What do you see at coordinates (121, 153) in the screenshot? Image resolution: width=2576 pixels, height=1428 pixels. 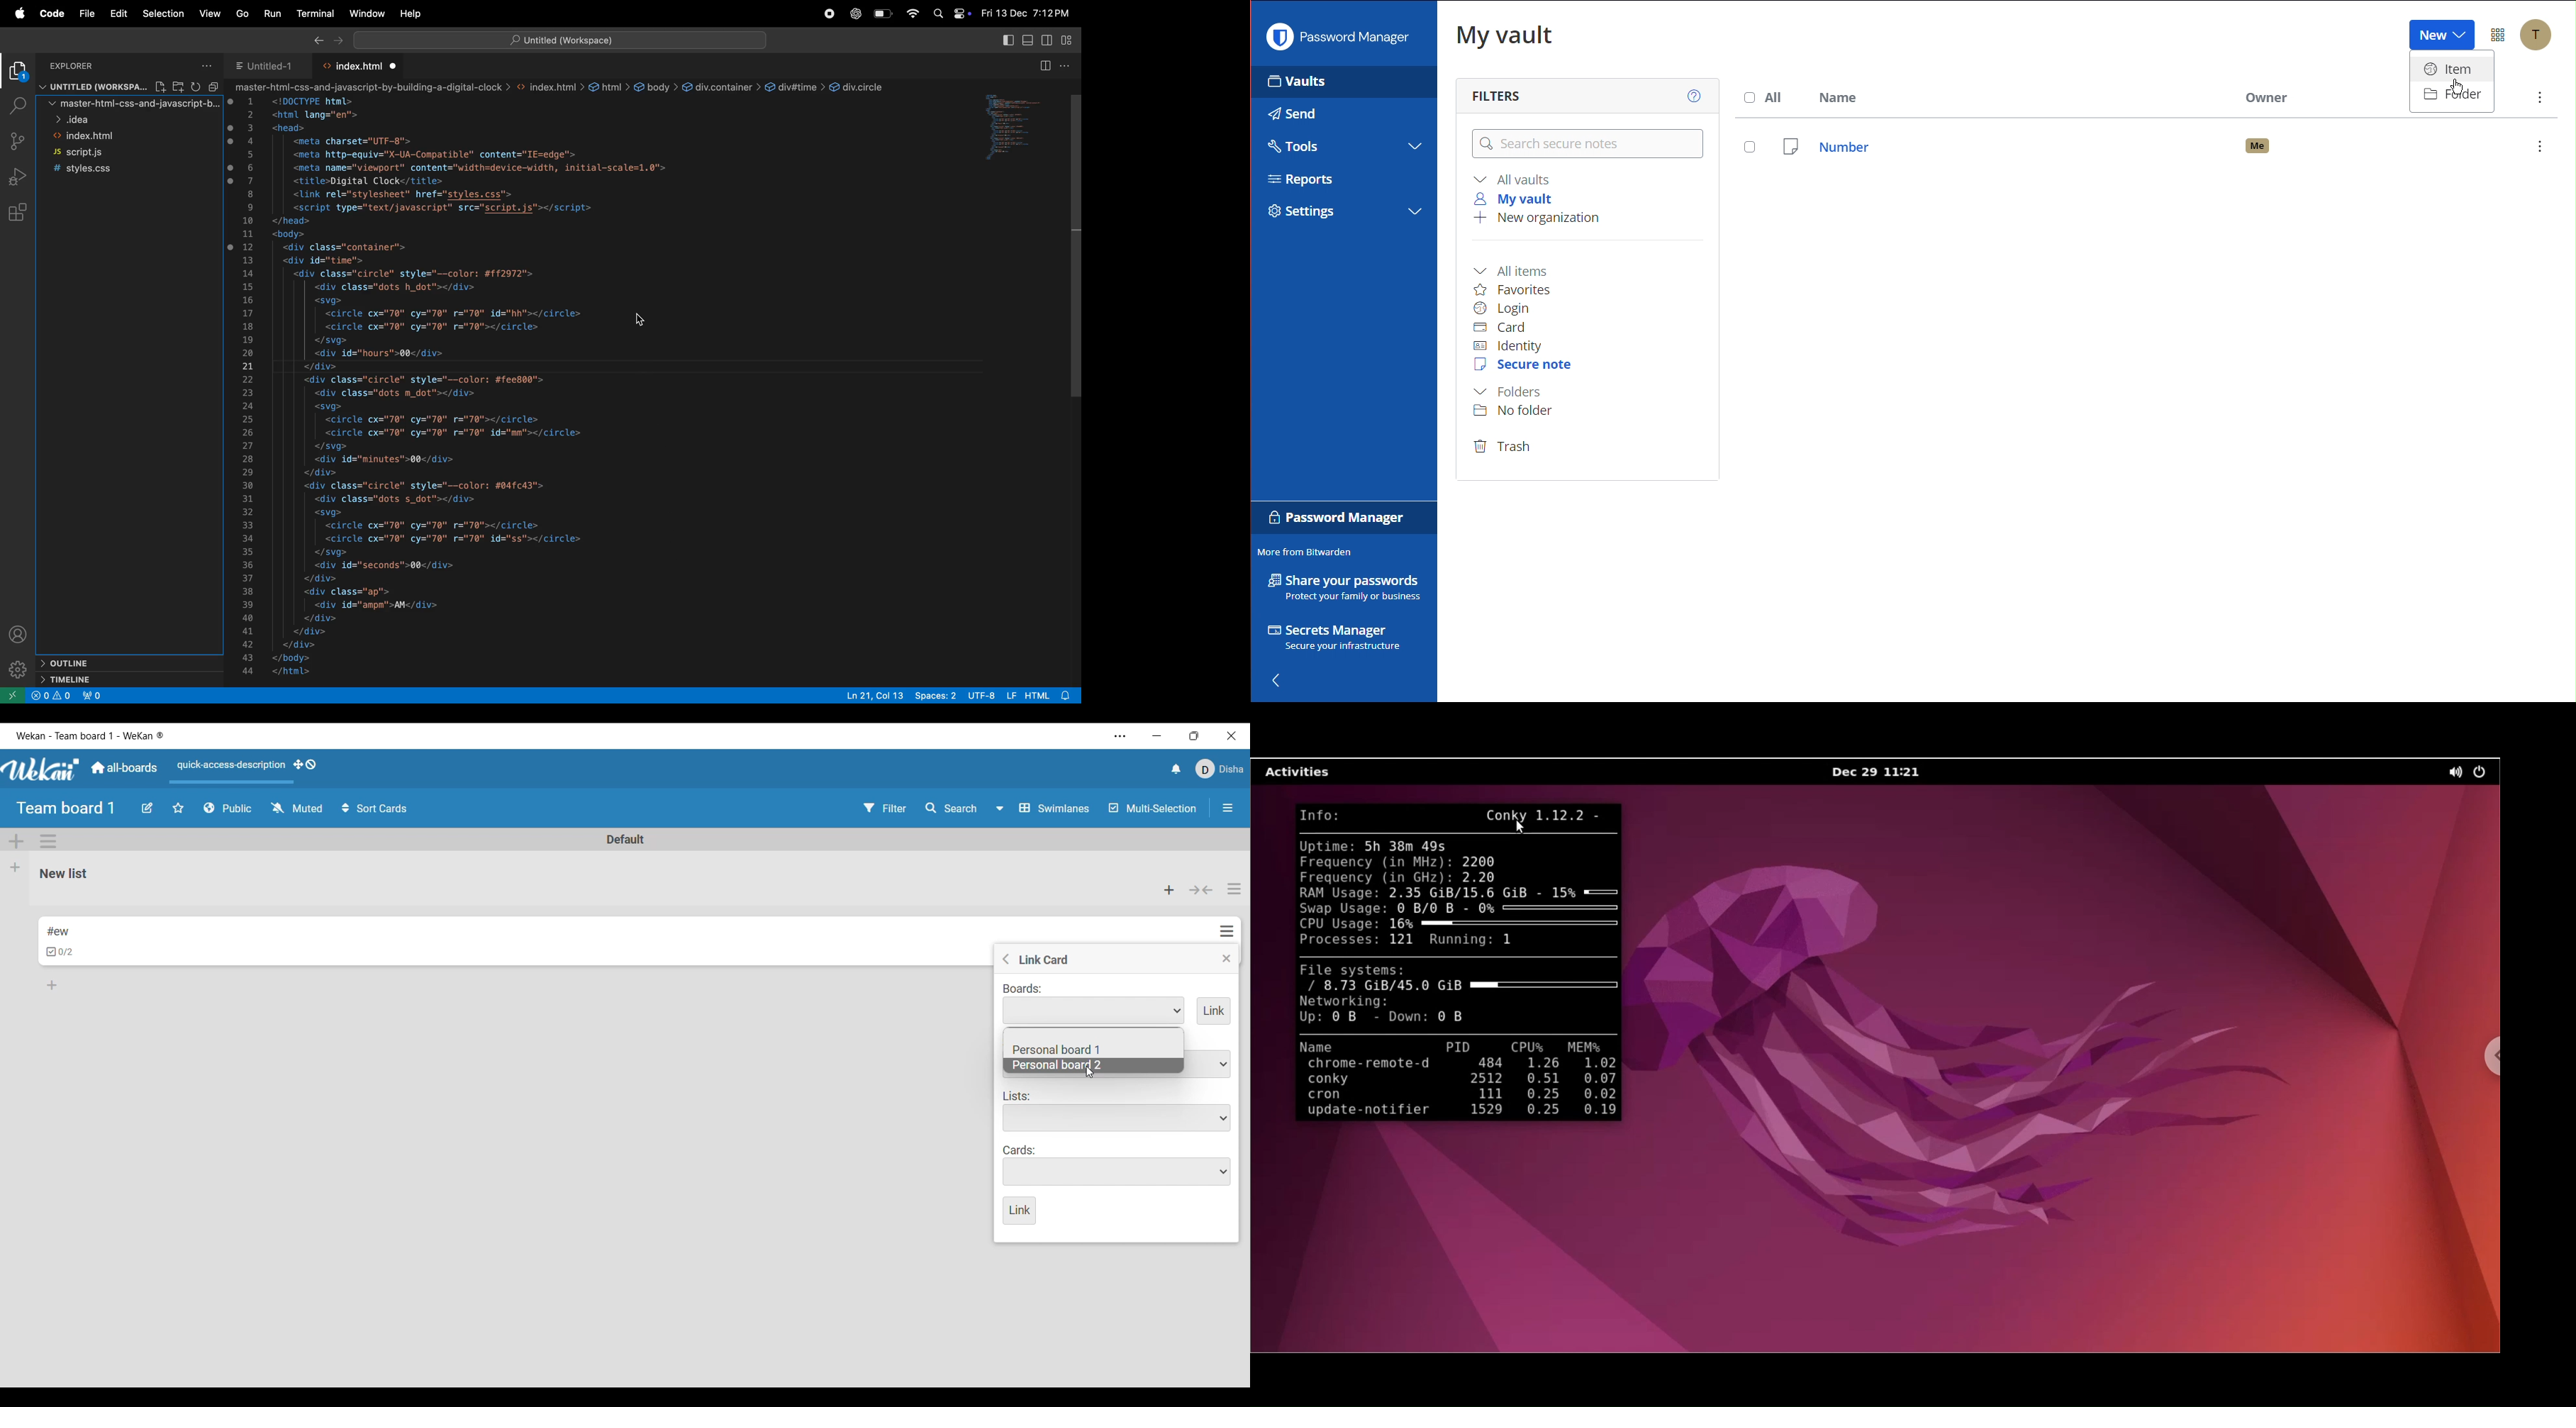 I see `script.js` at bounding box center [121, 153].